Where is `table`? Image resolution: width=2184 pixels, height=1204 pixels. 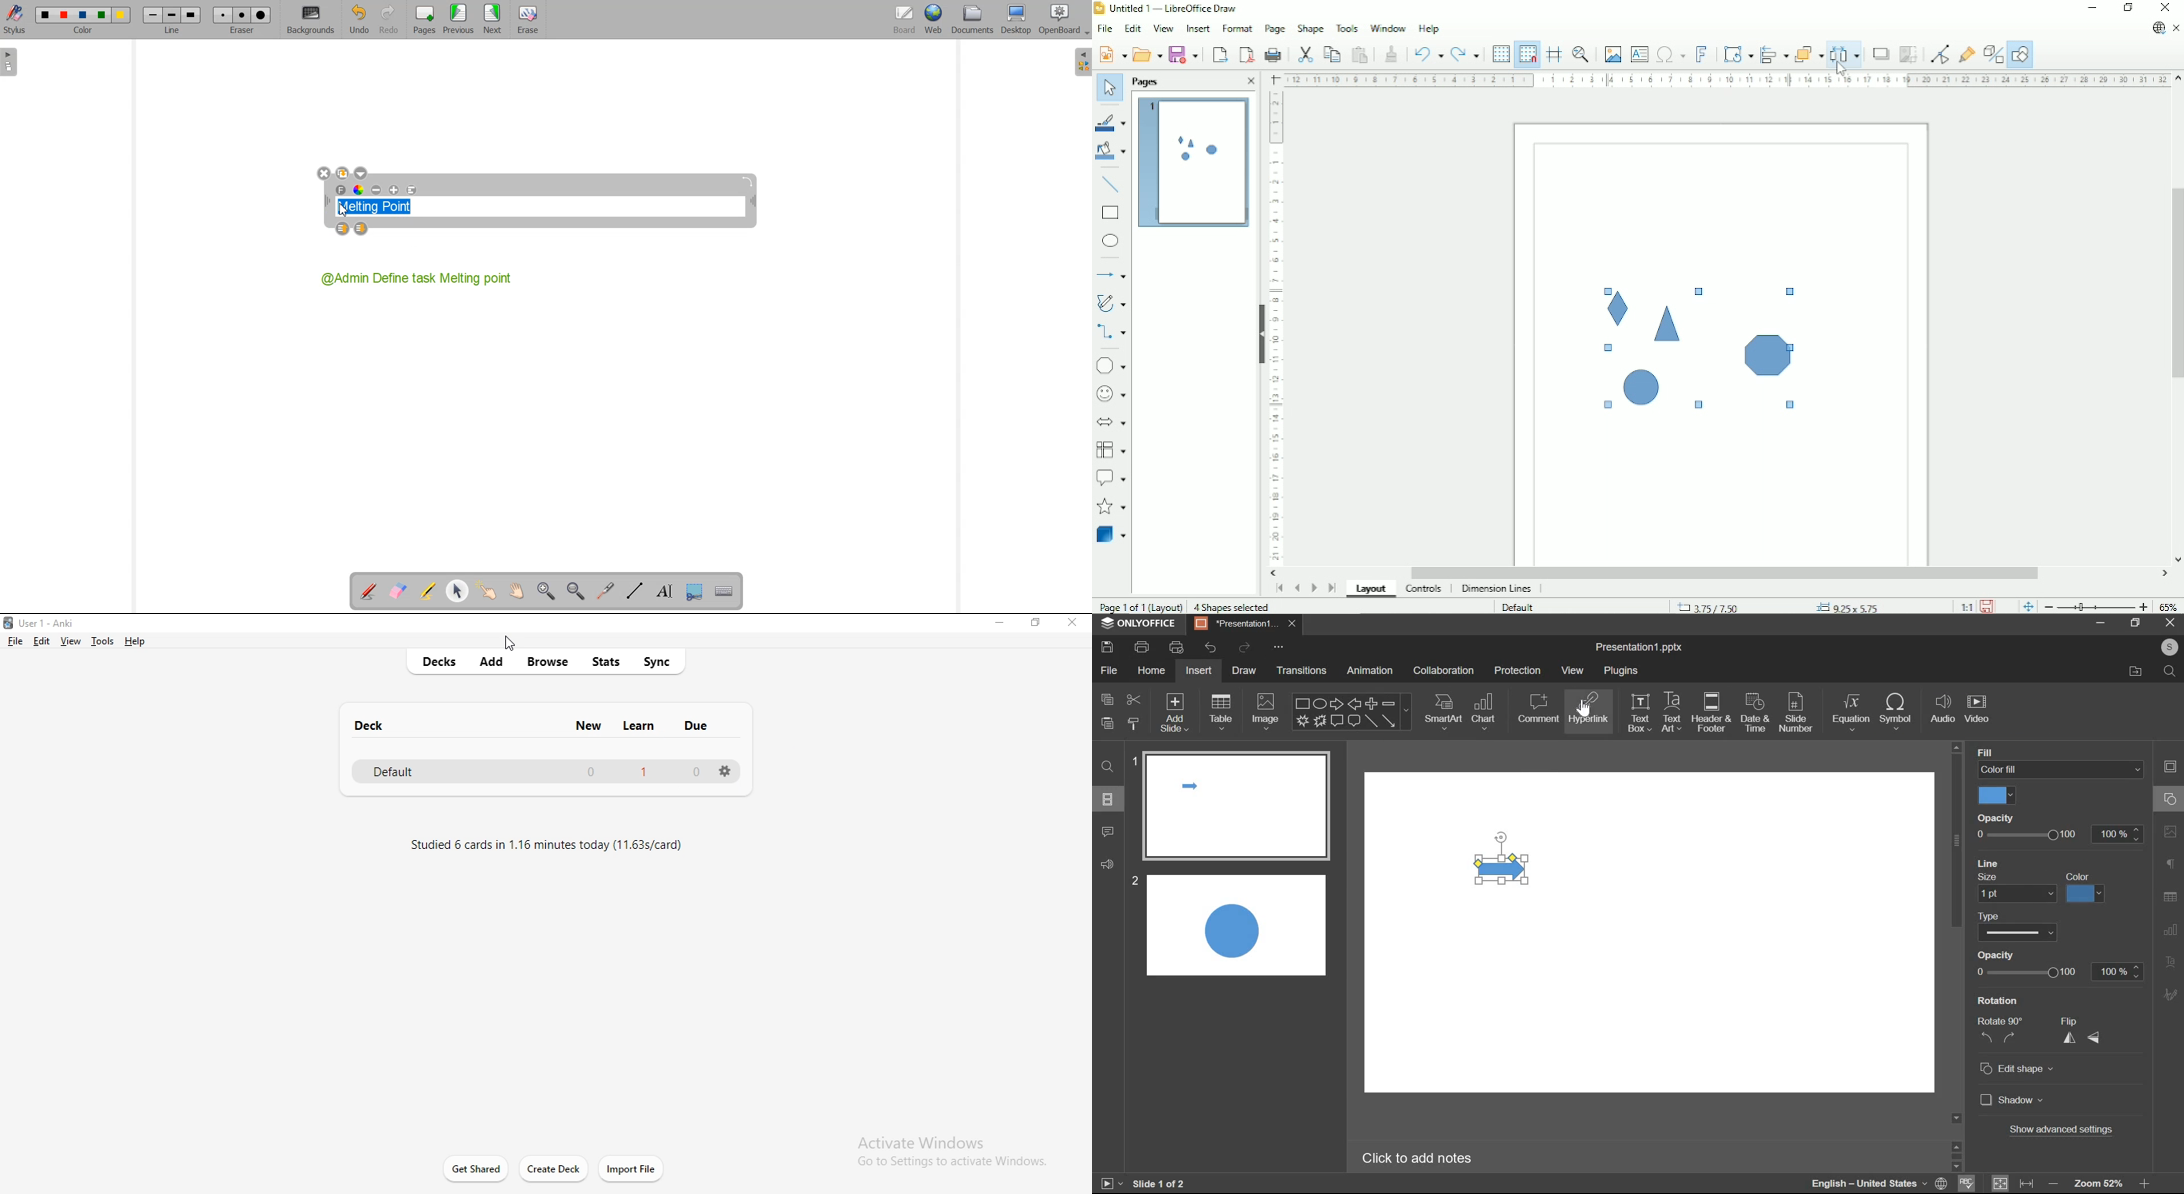
table is located at coordinates (1221, 712).